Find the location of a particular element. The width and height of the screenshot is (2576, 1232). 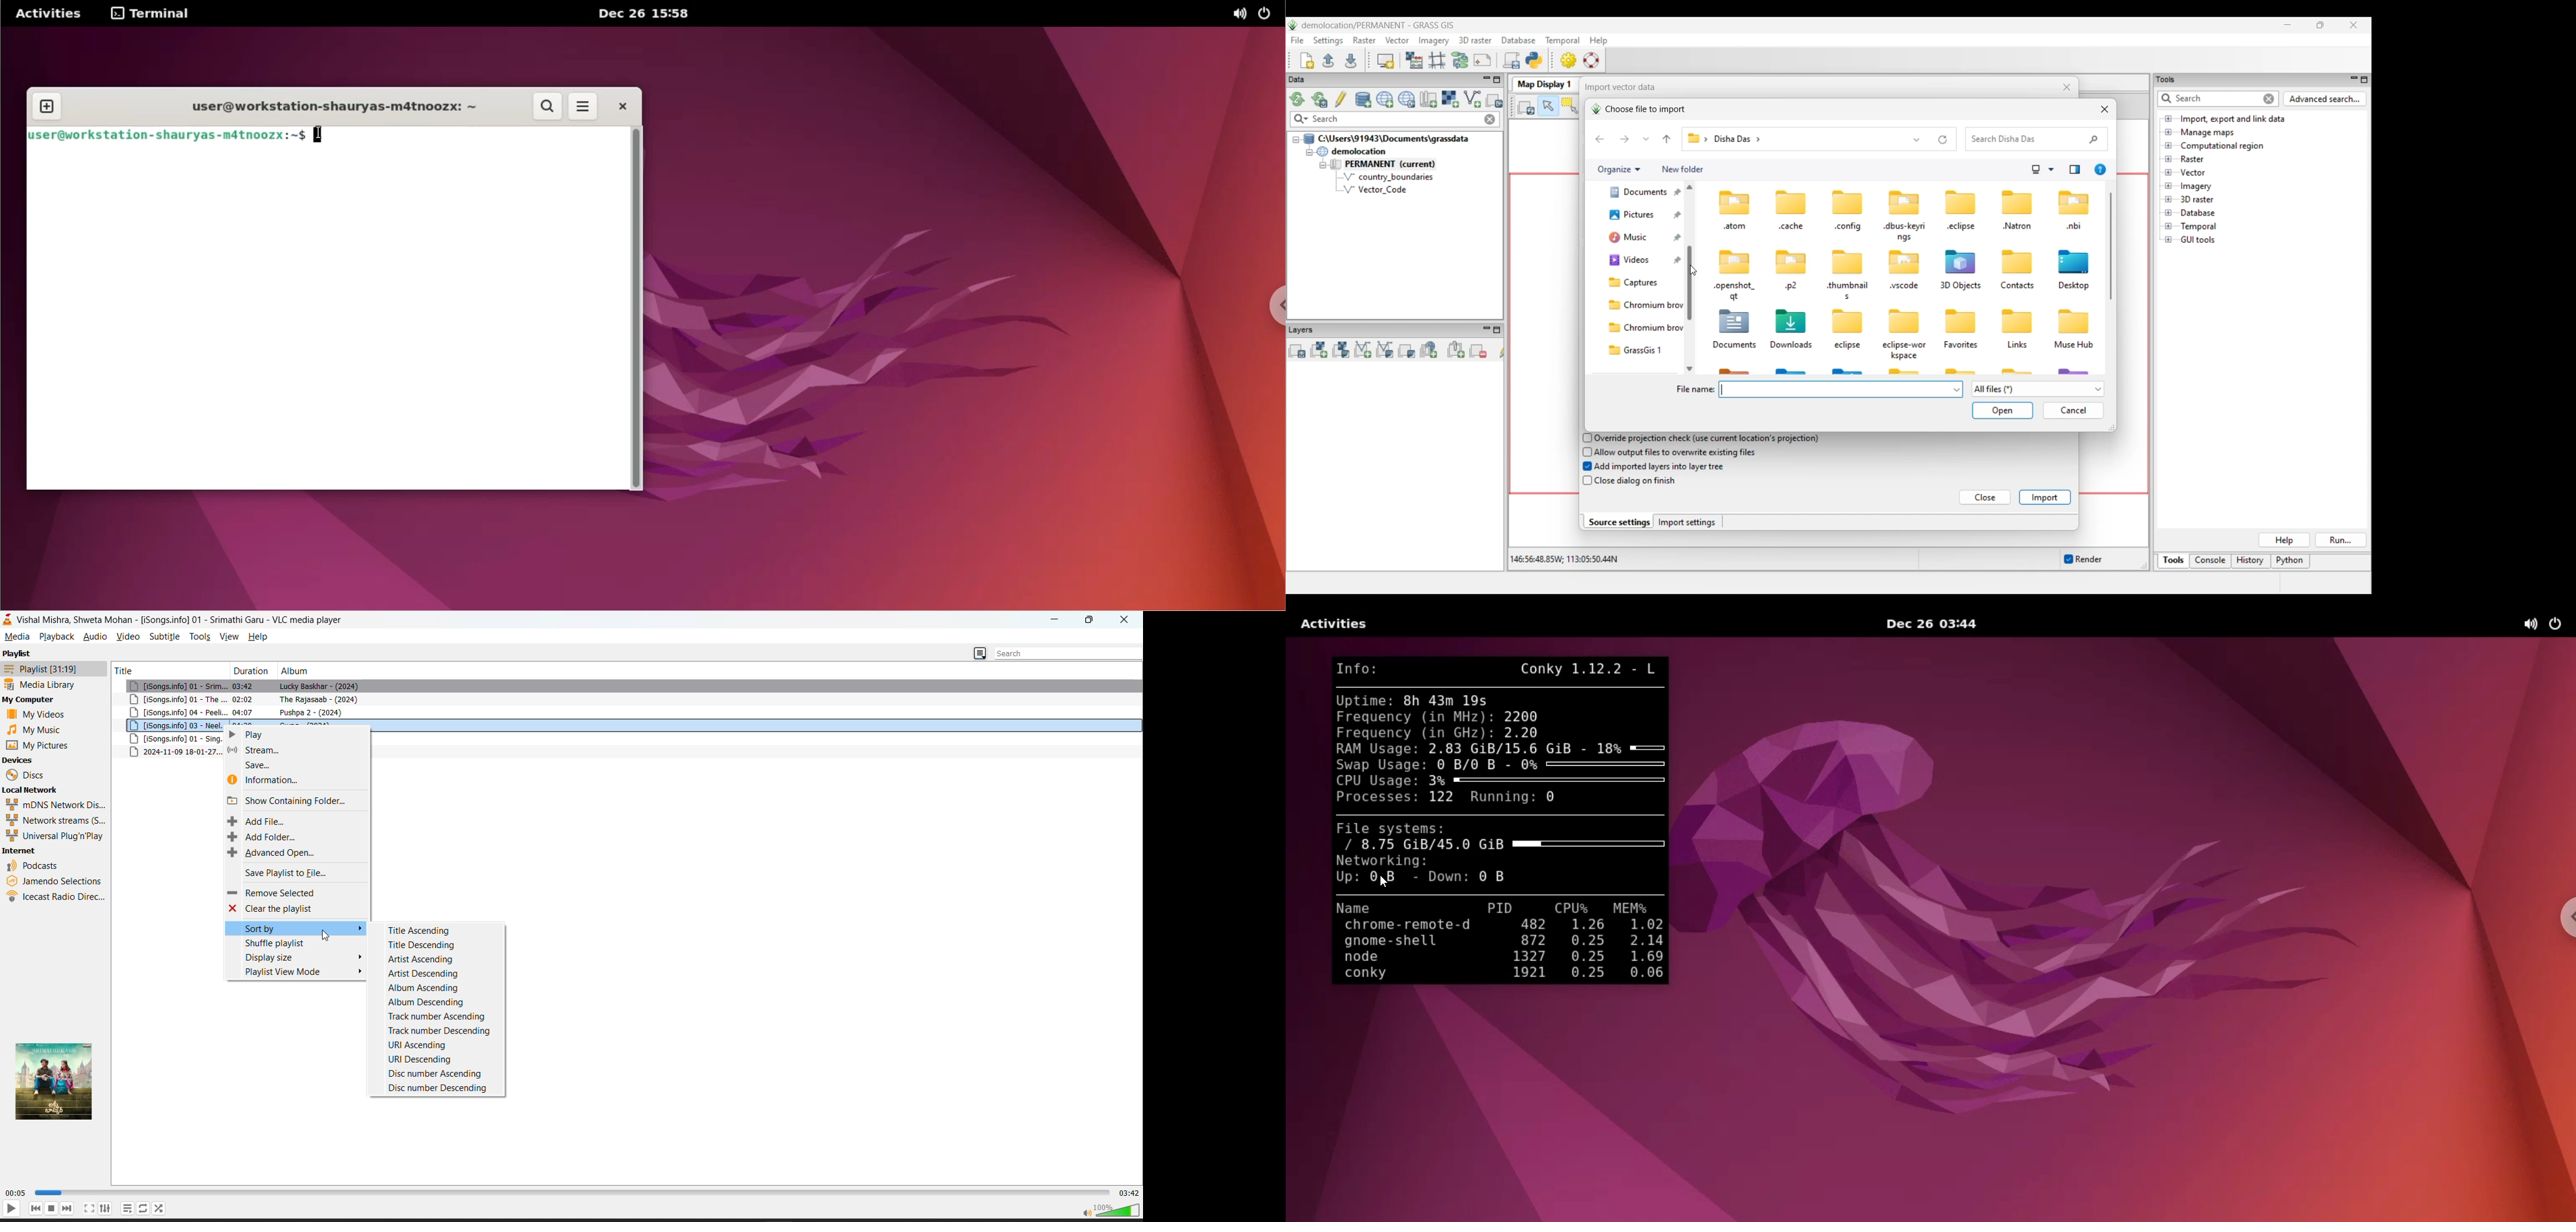

local network is located at coordinates (32, 790).